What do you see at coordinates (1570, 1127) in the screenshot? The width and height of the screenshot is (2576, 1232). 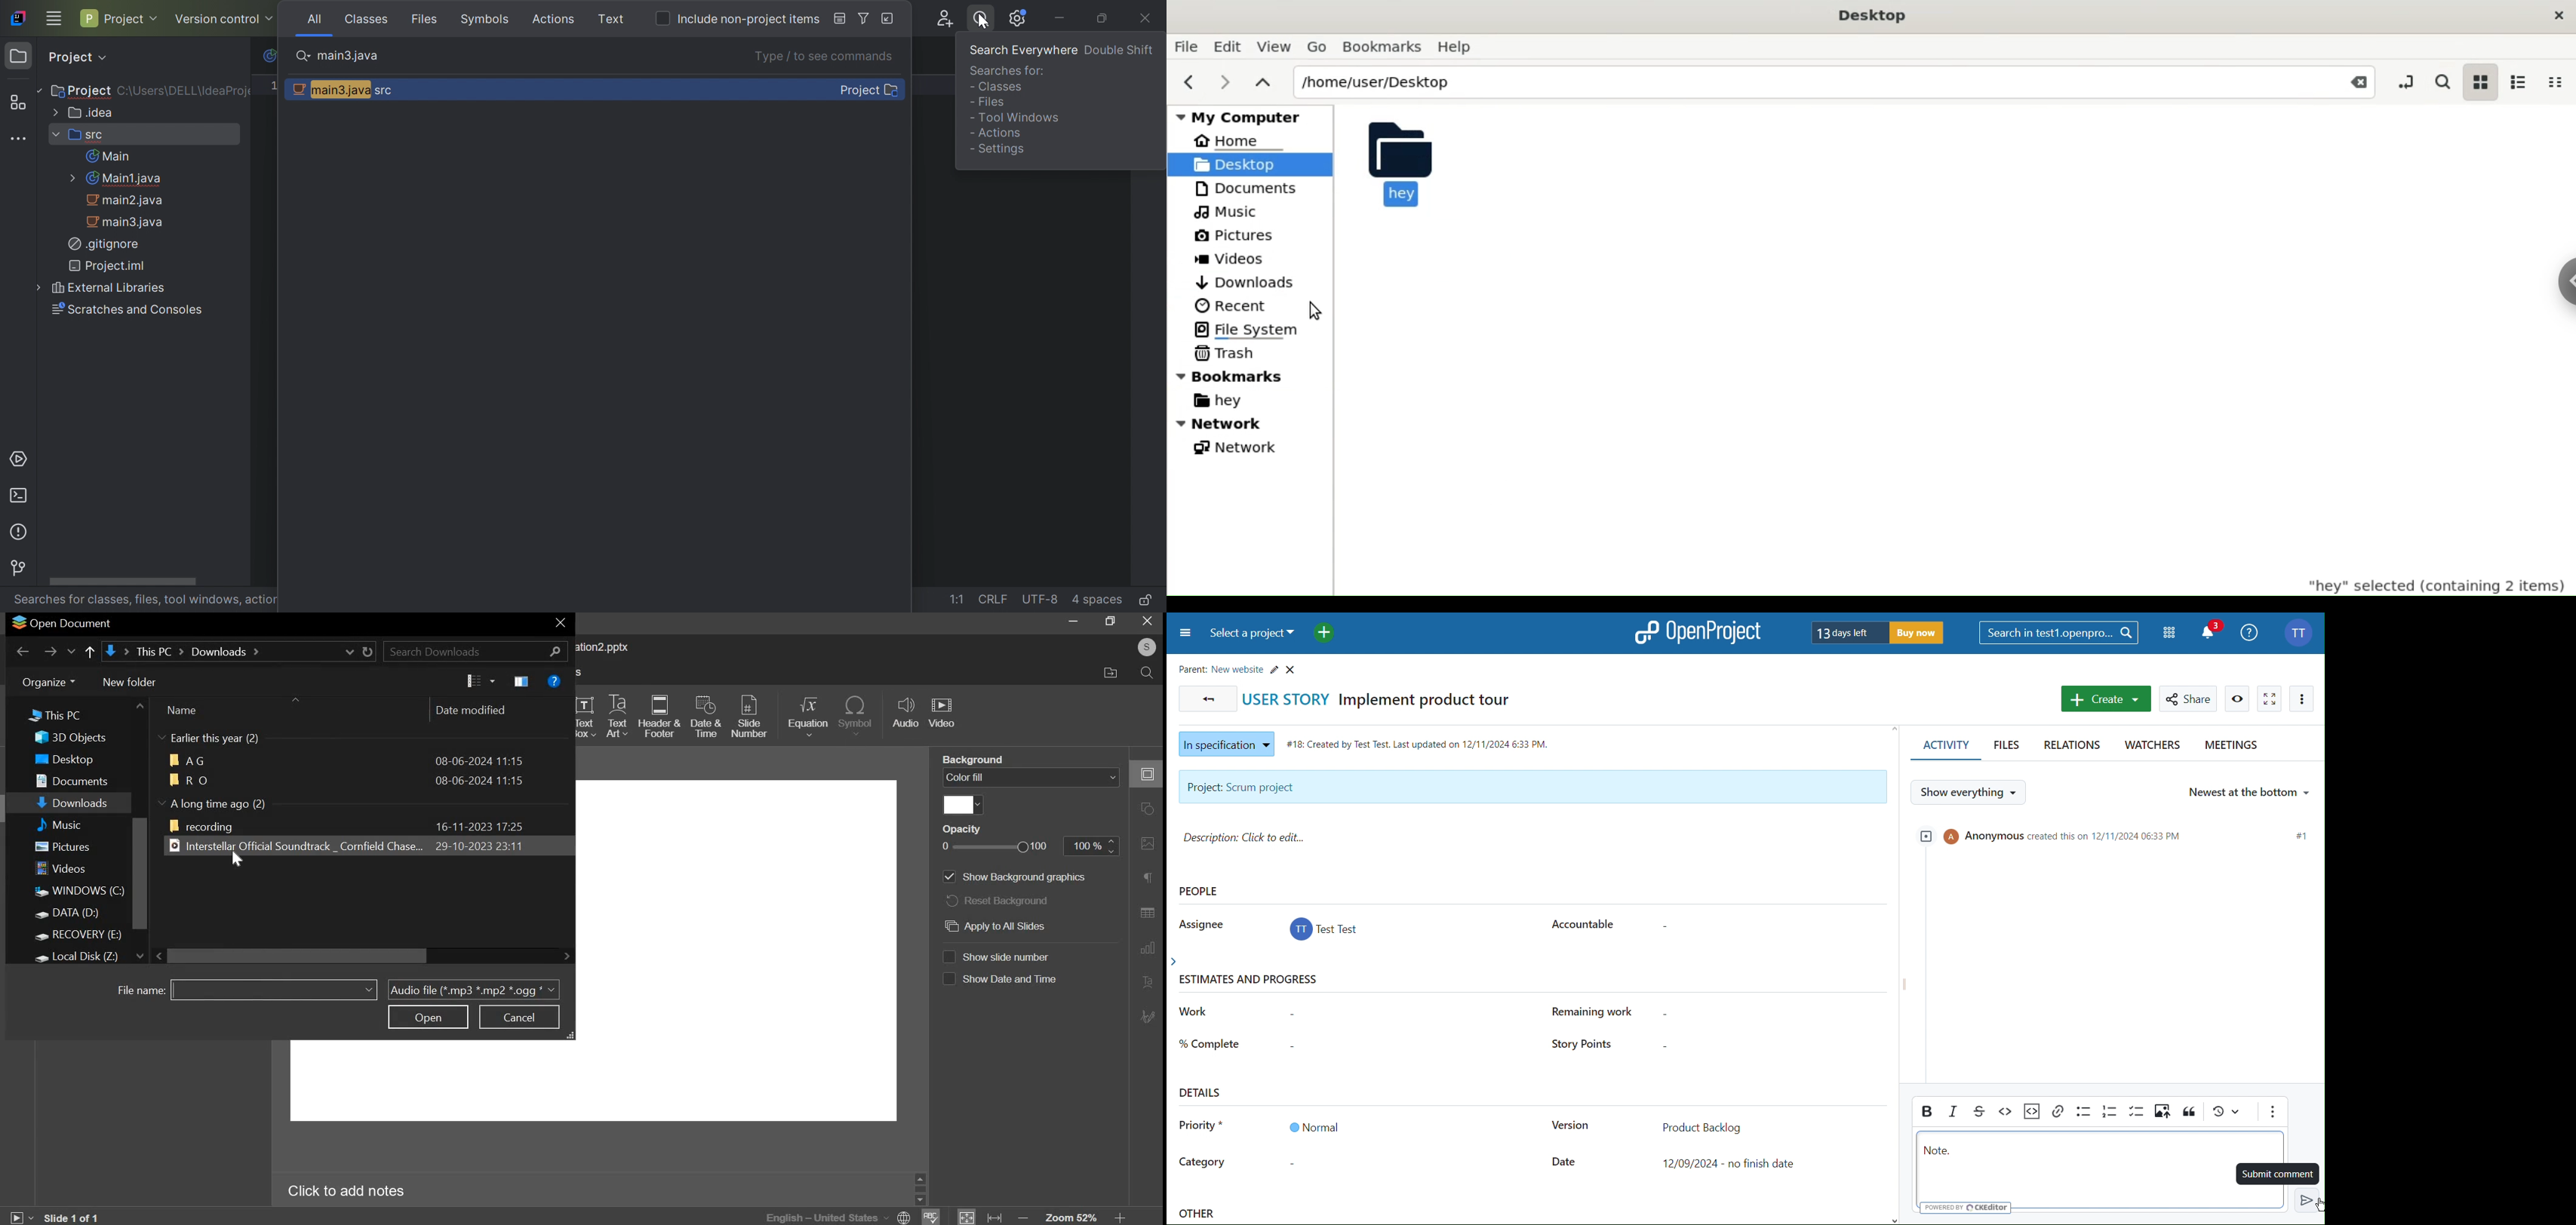 I see `Version` at bounding box center [1570, 1127].